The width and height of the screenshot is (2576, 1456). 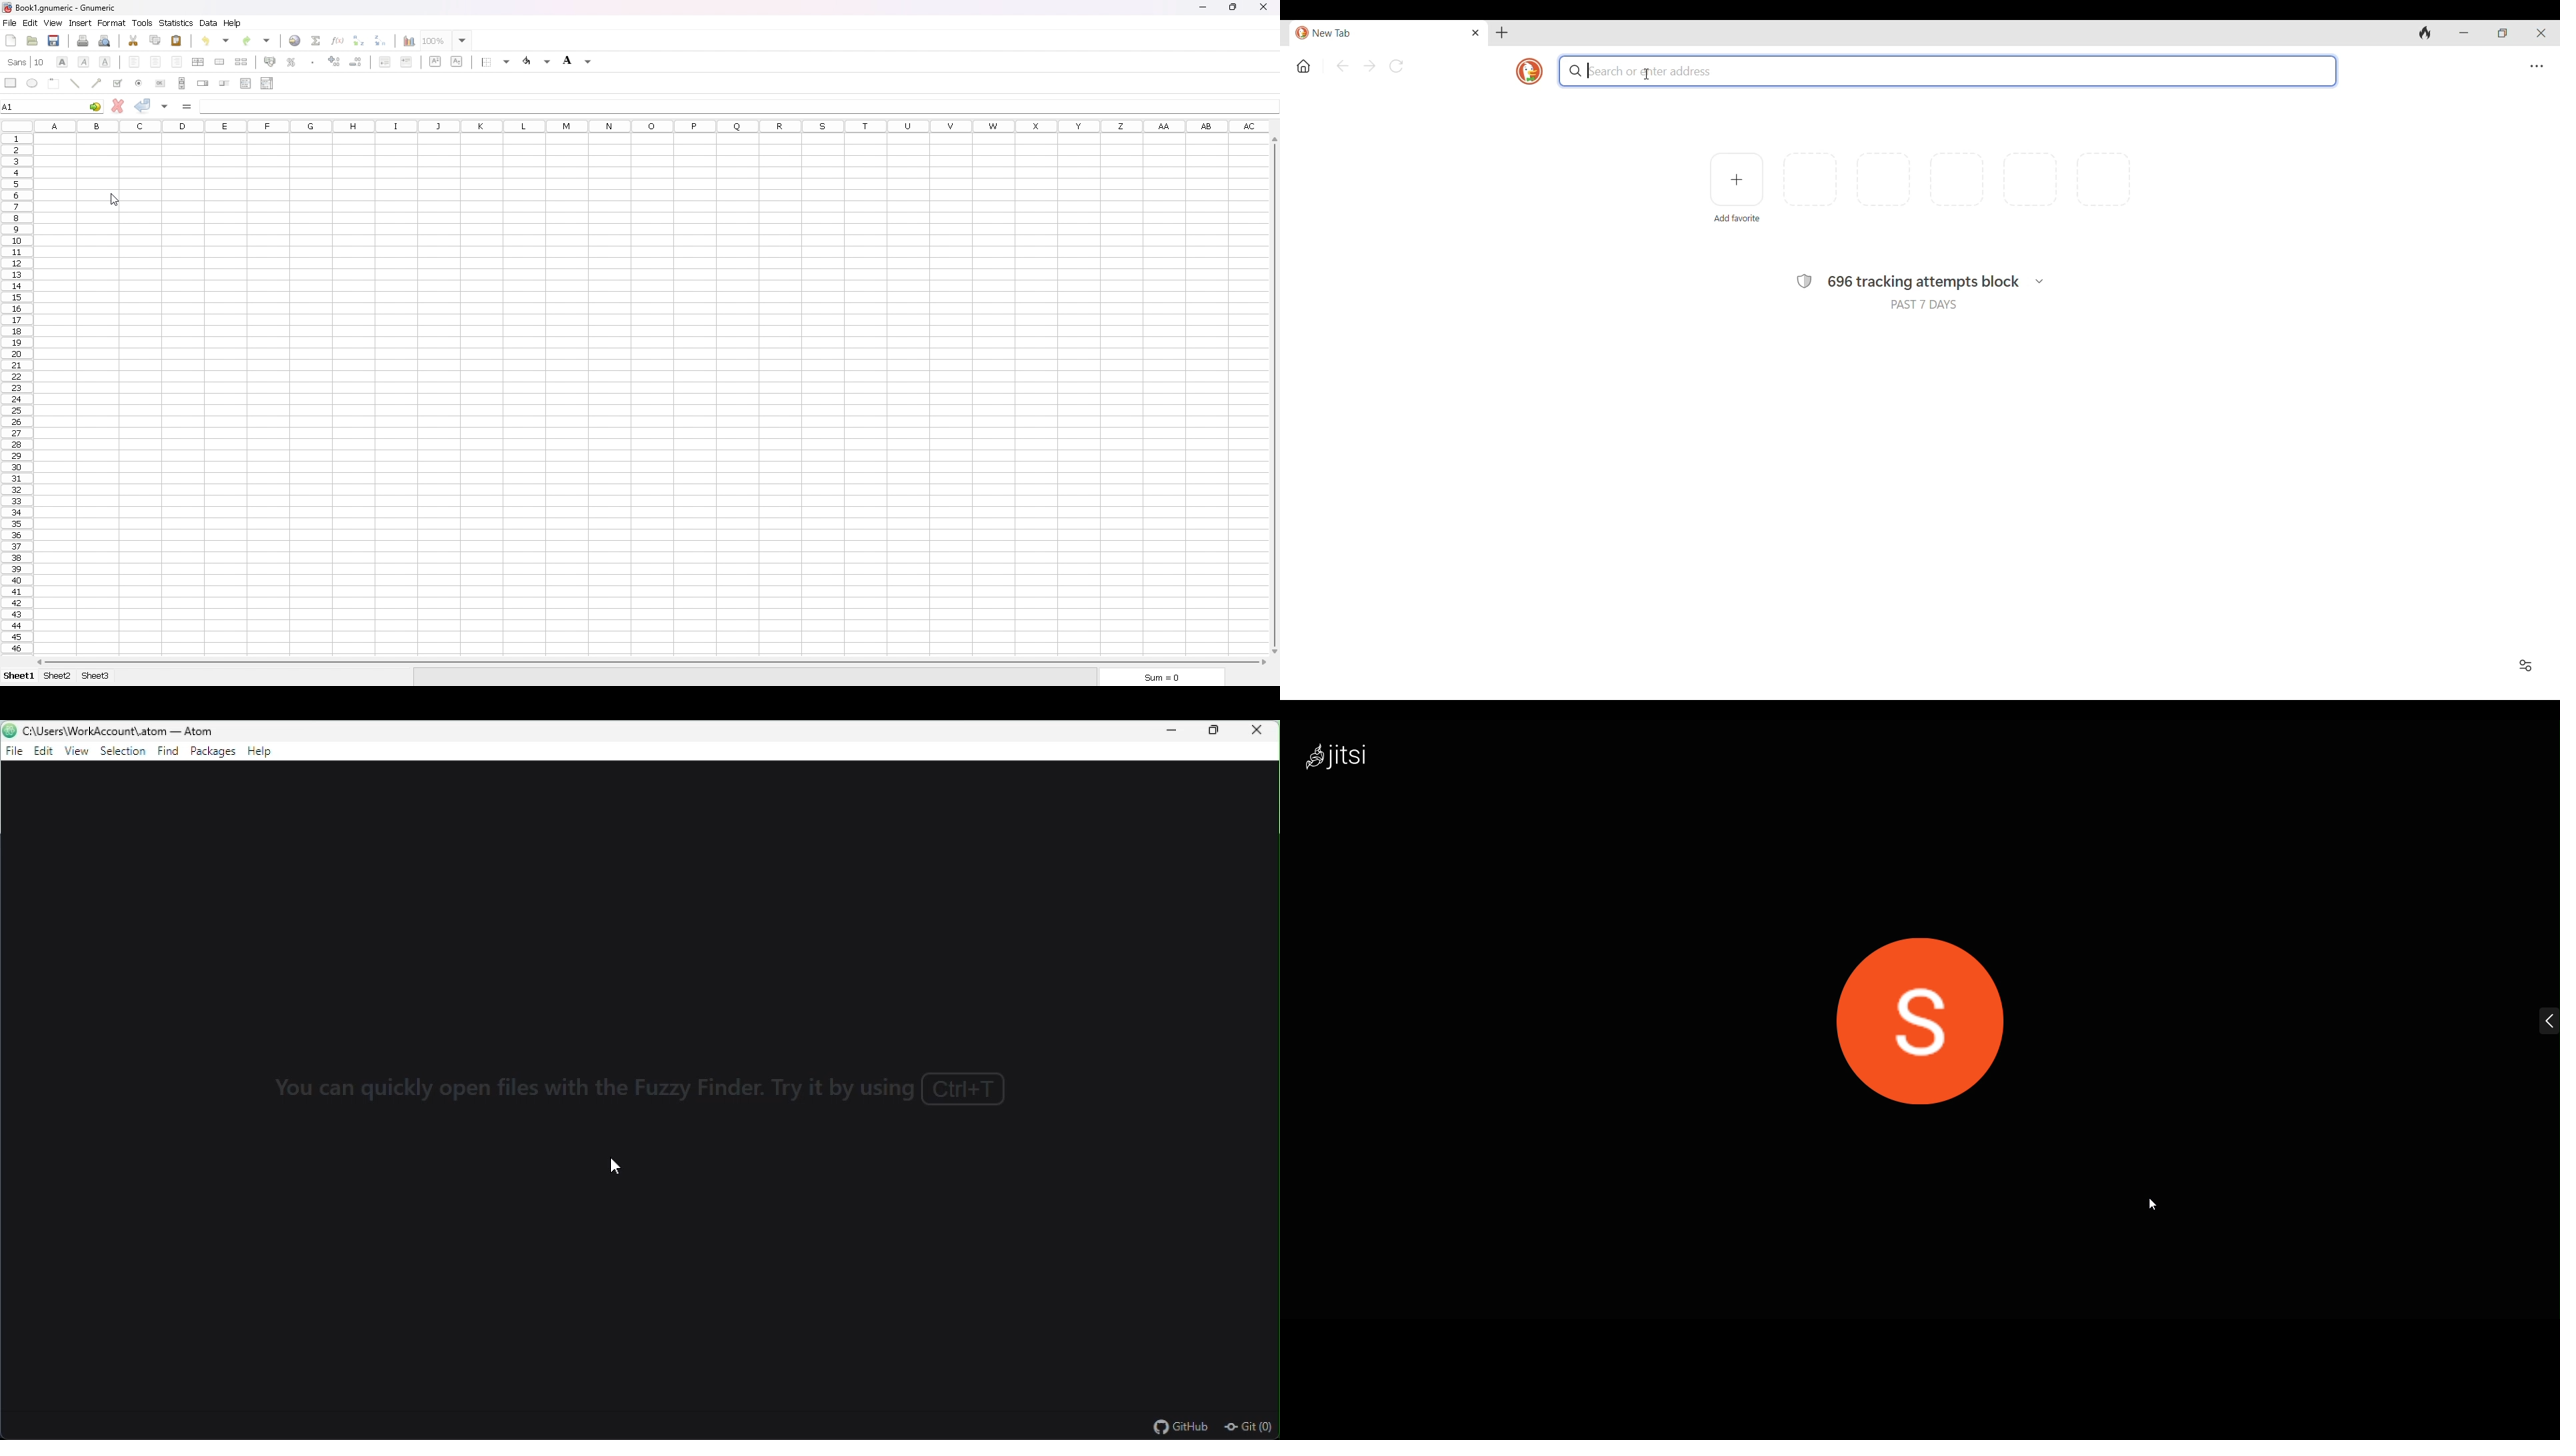 What do you see at coordinates (224, 84) in the screenshot?
I see `slider` at bounding box center [224, 84].